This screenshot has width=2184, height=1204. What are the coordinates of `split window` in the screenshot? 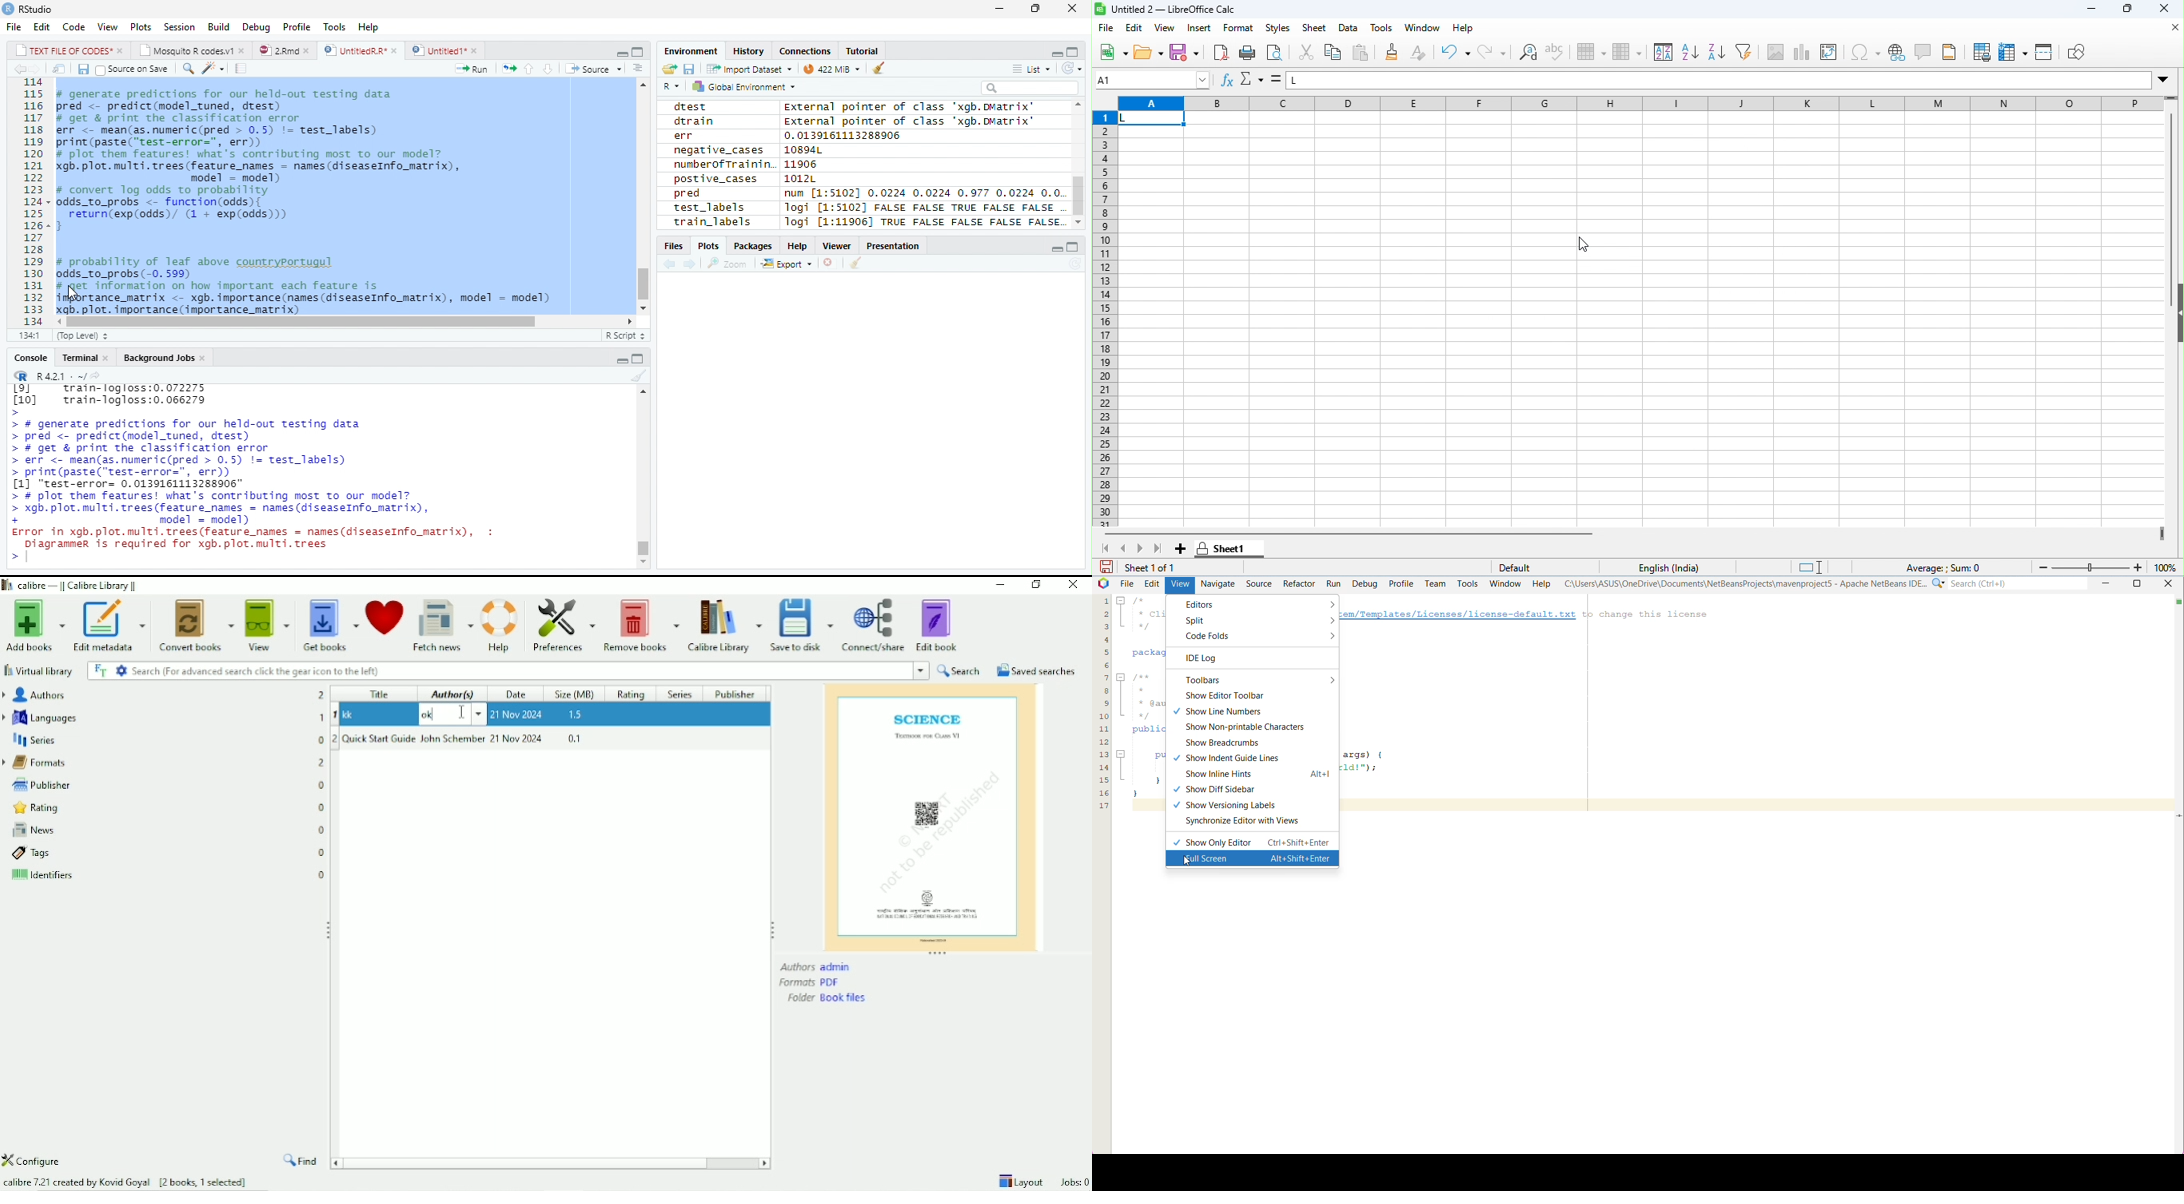 It's located at (2045, 51).